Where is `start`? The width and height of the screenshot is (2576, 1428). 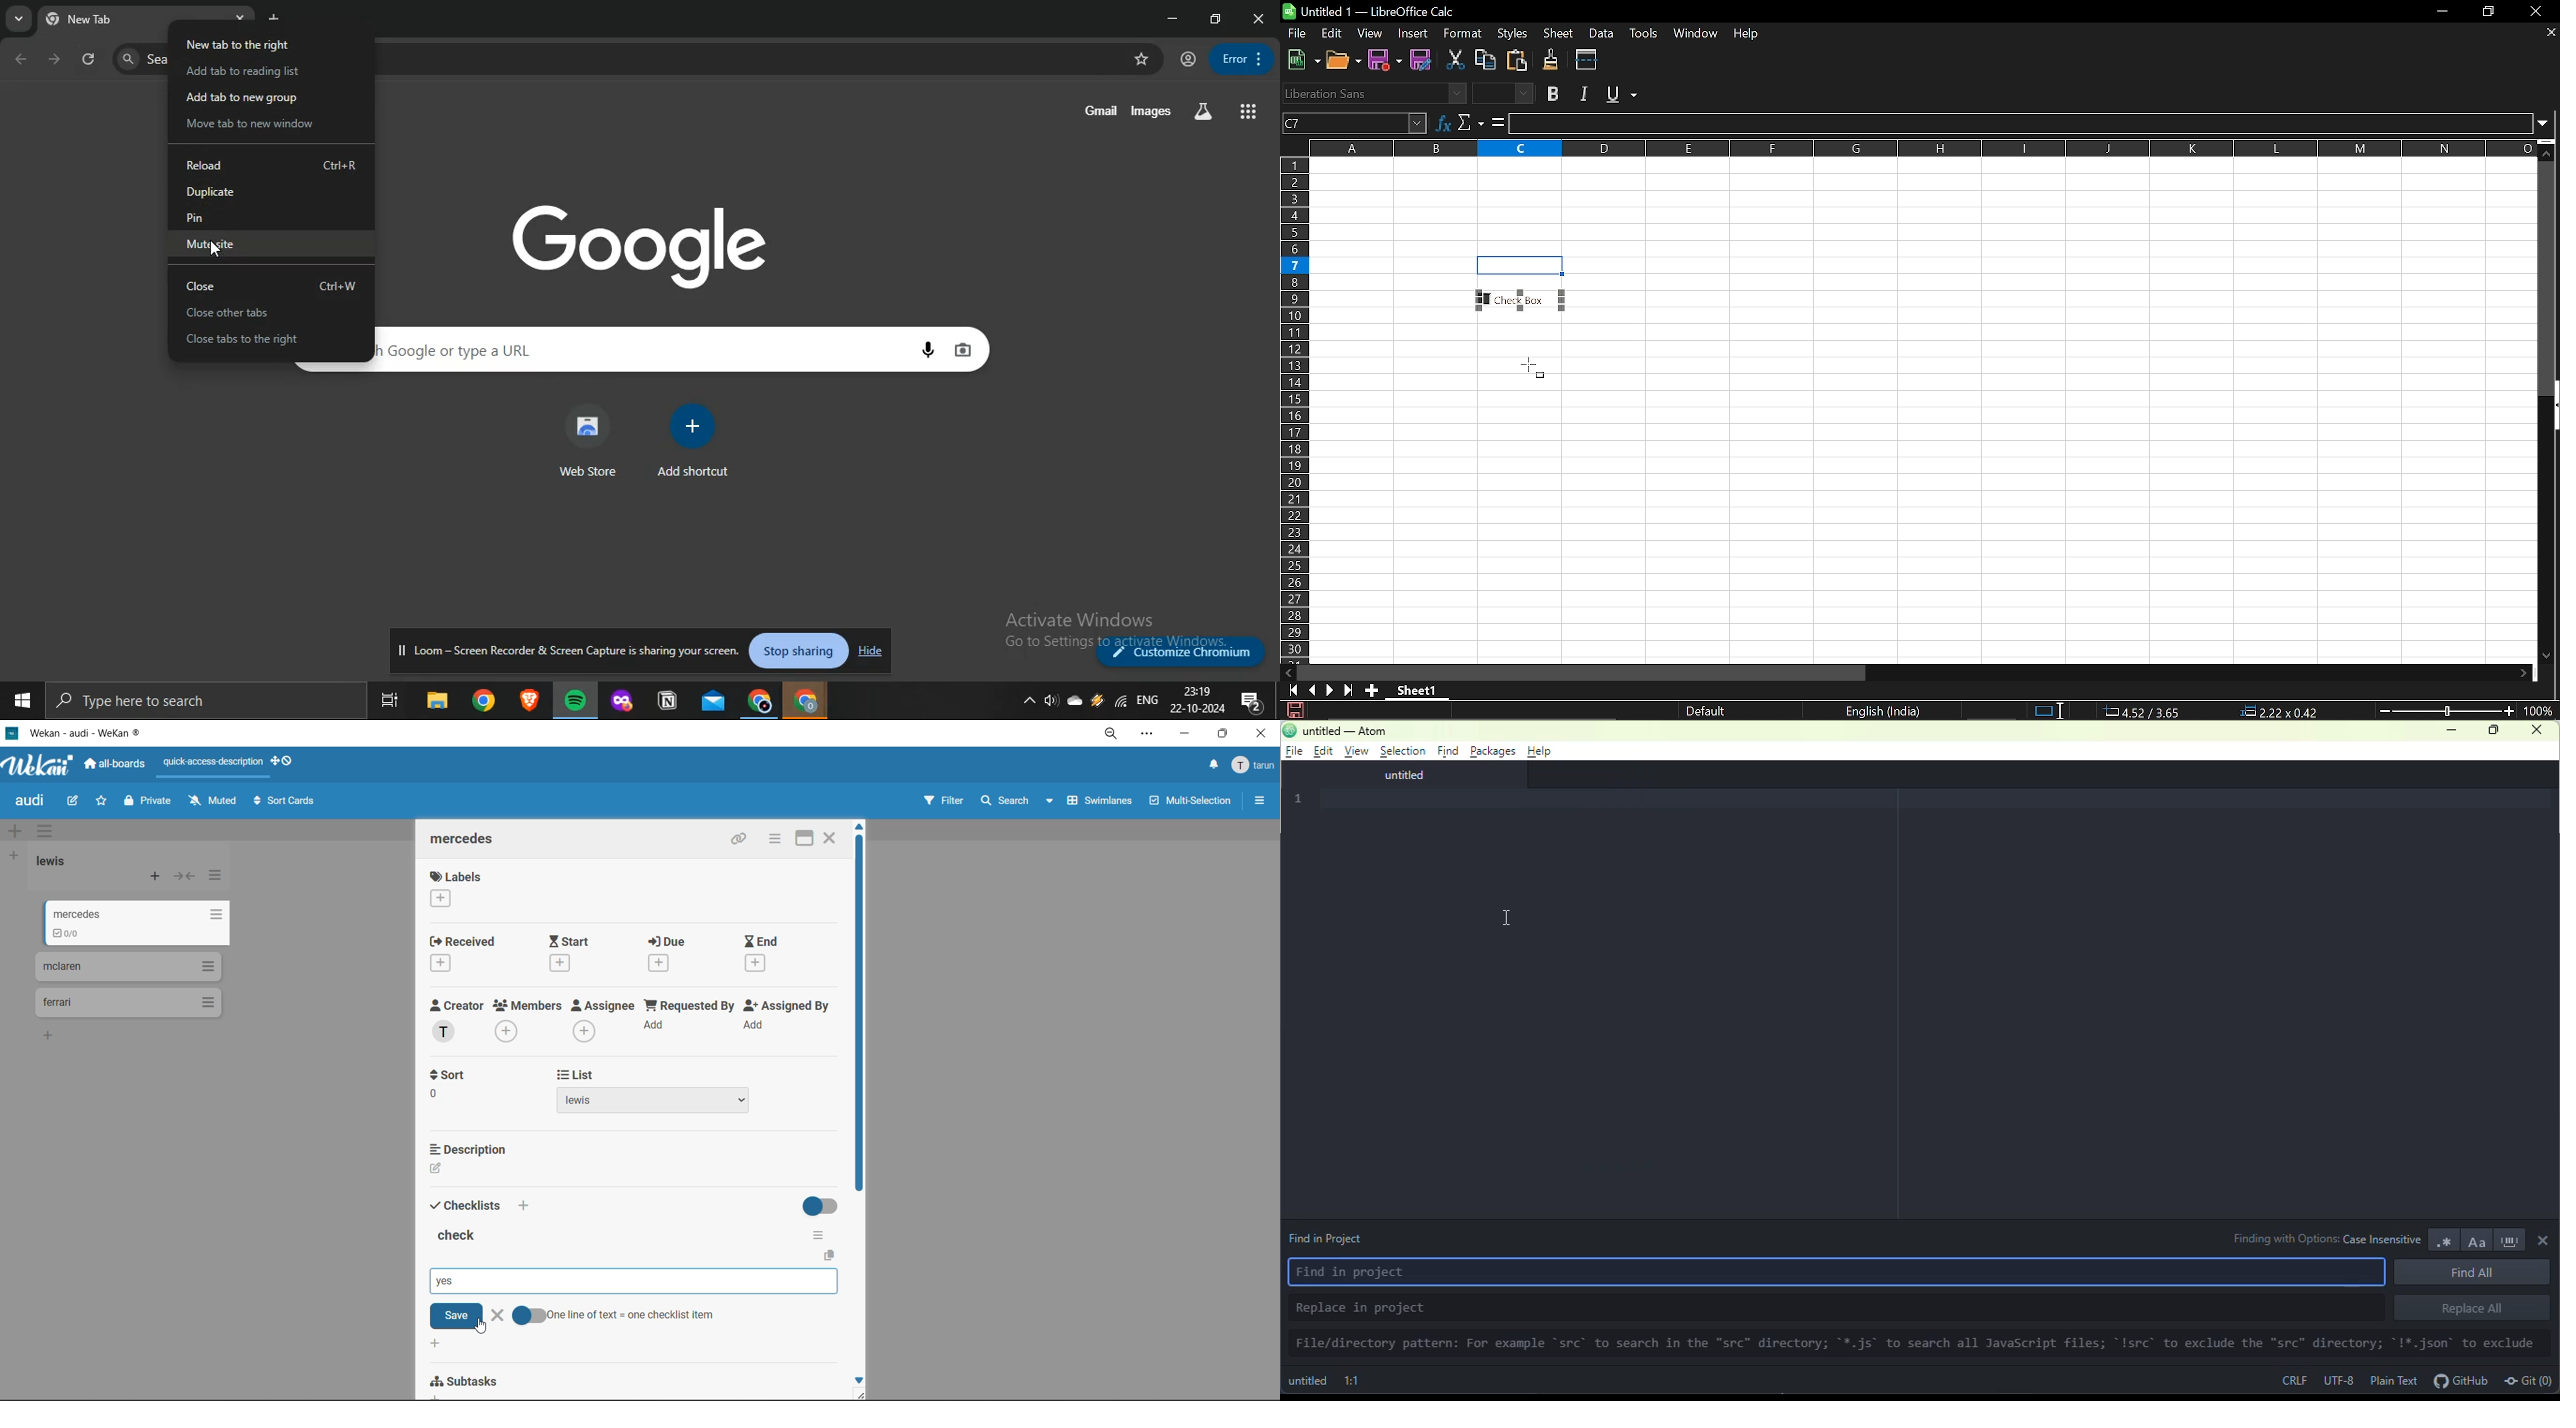
start is located at coordinates (20, 698).